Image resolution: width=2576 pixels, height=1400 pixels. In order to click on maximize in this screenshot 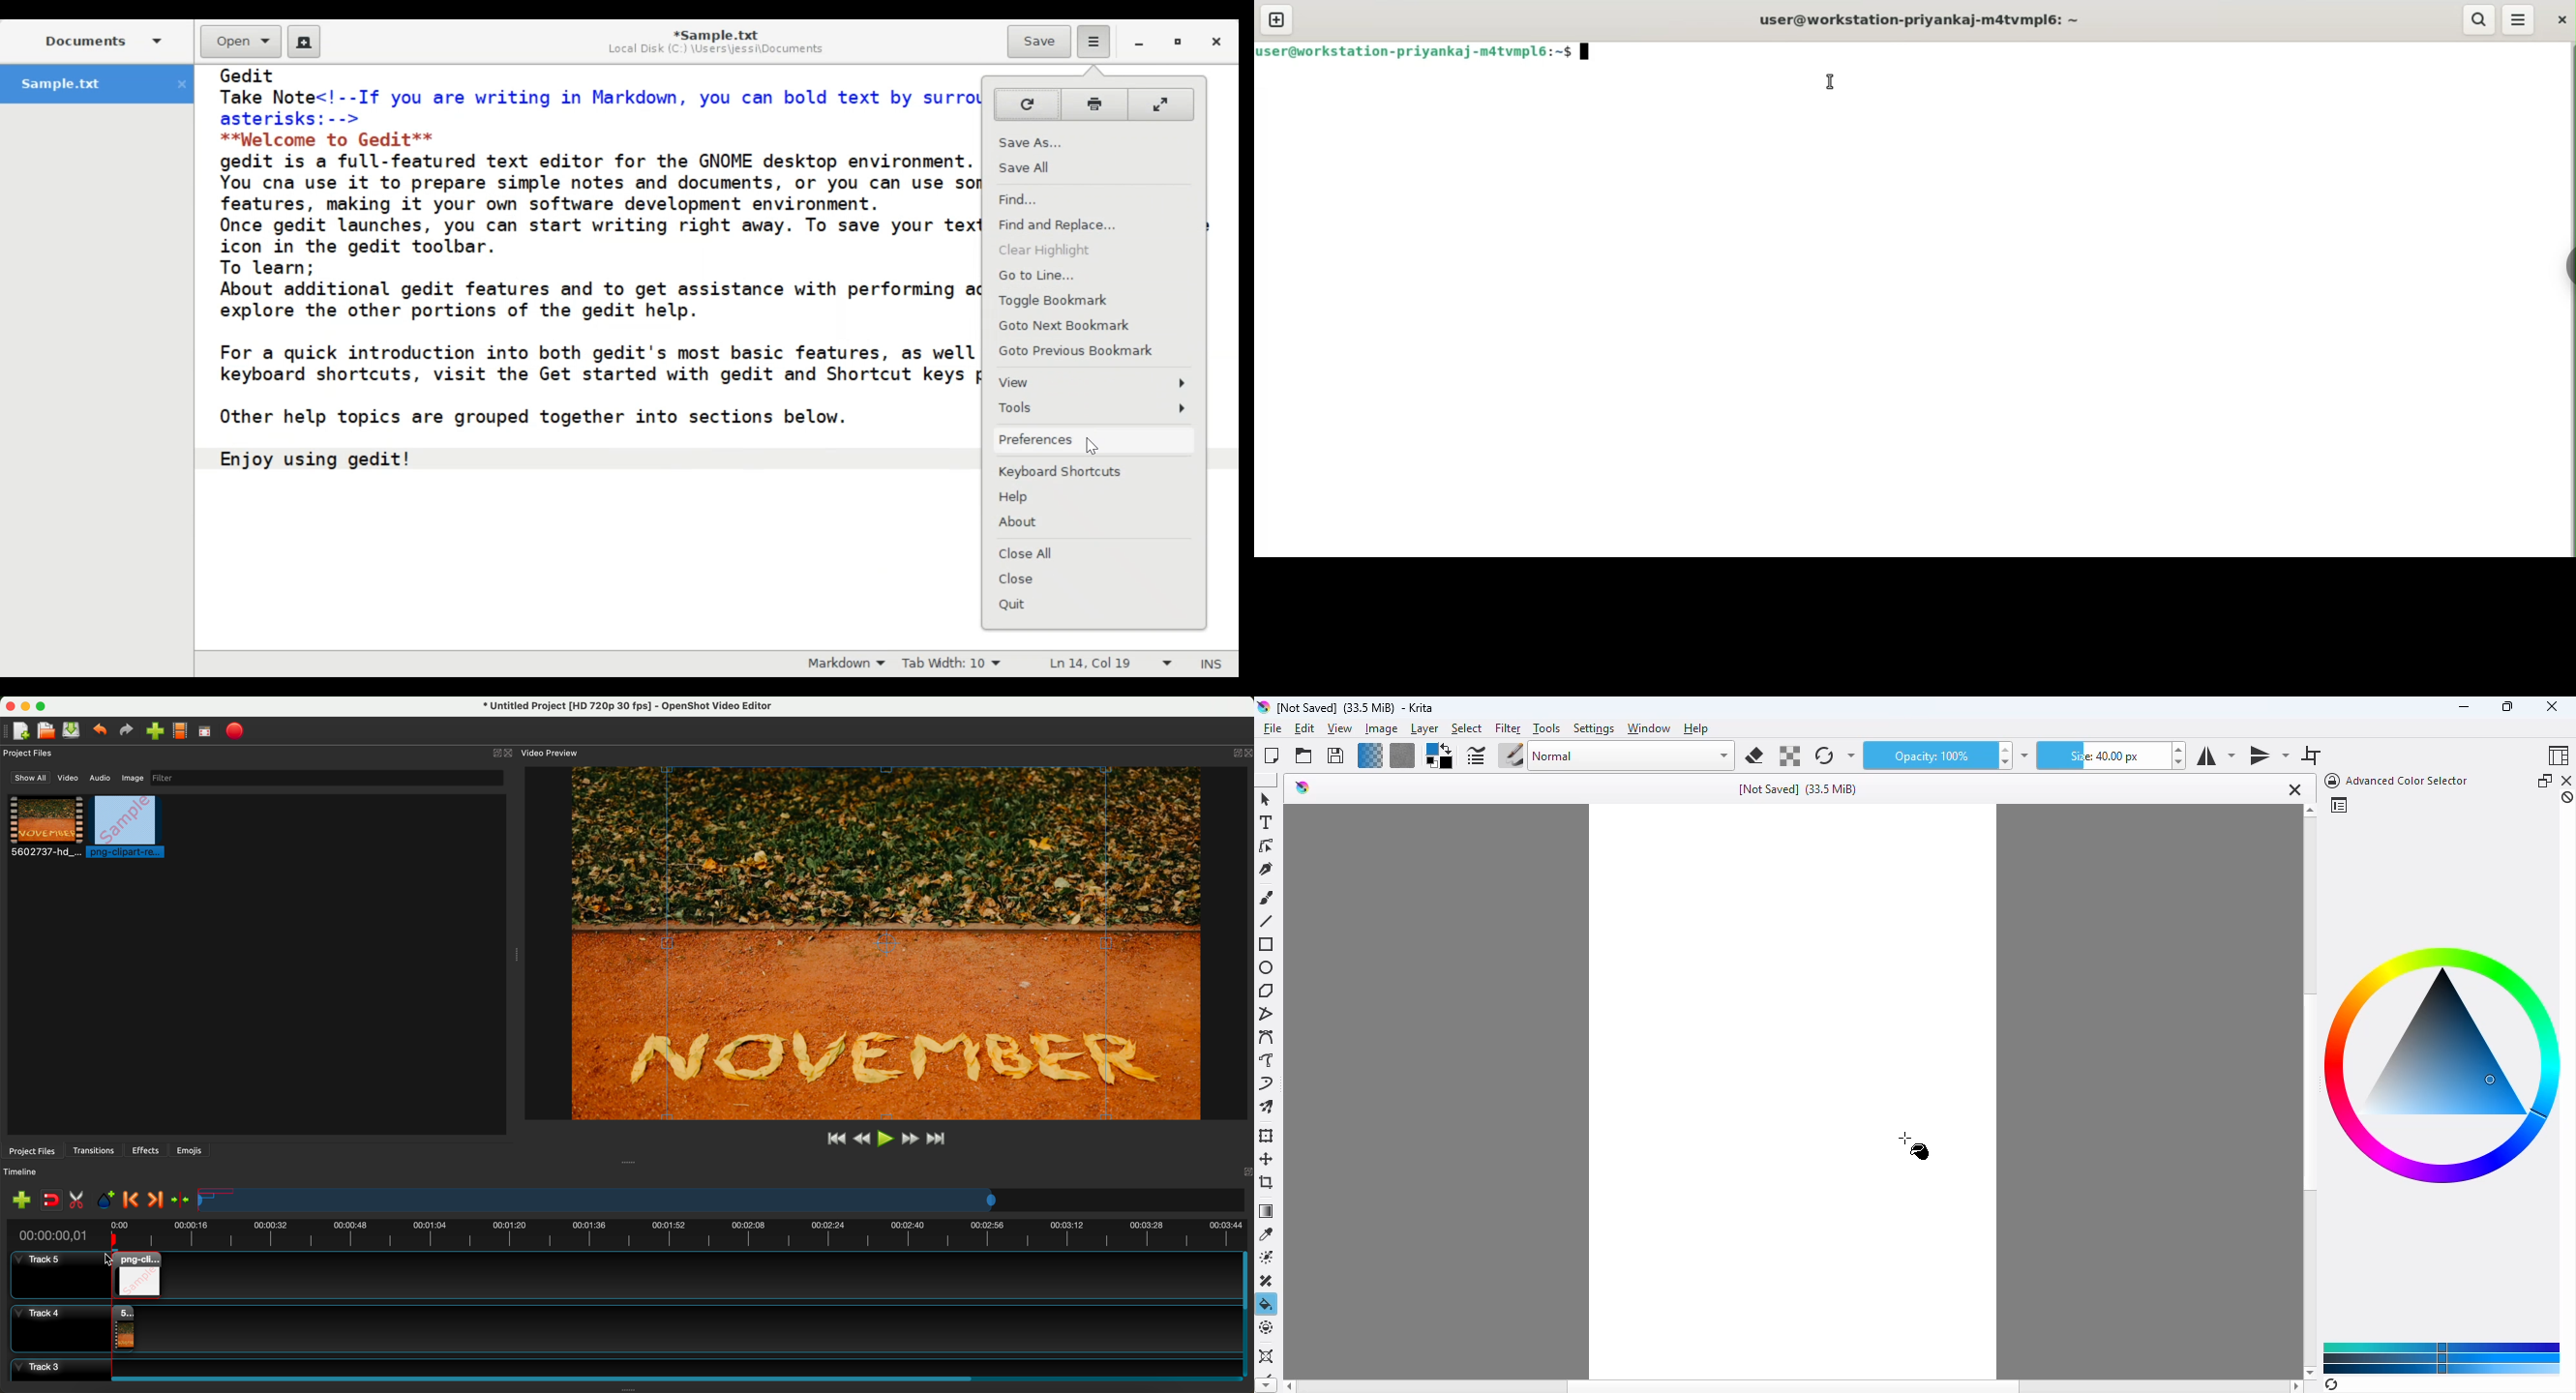, I will do `click(44, 705)`.